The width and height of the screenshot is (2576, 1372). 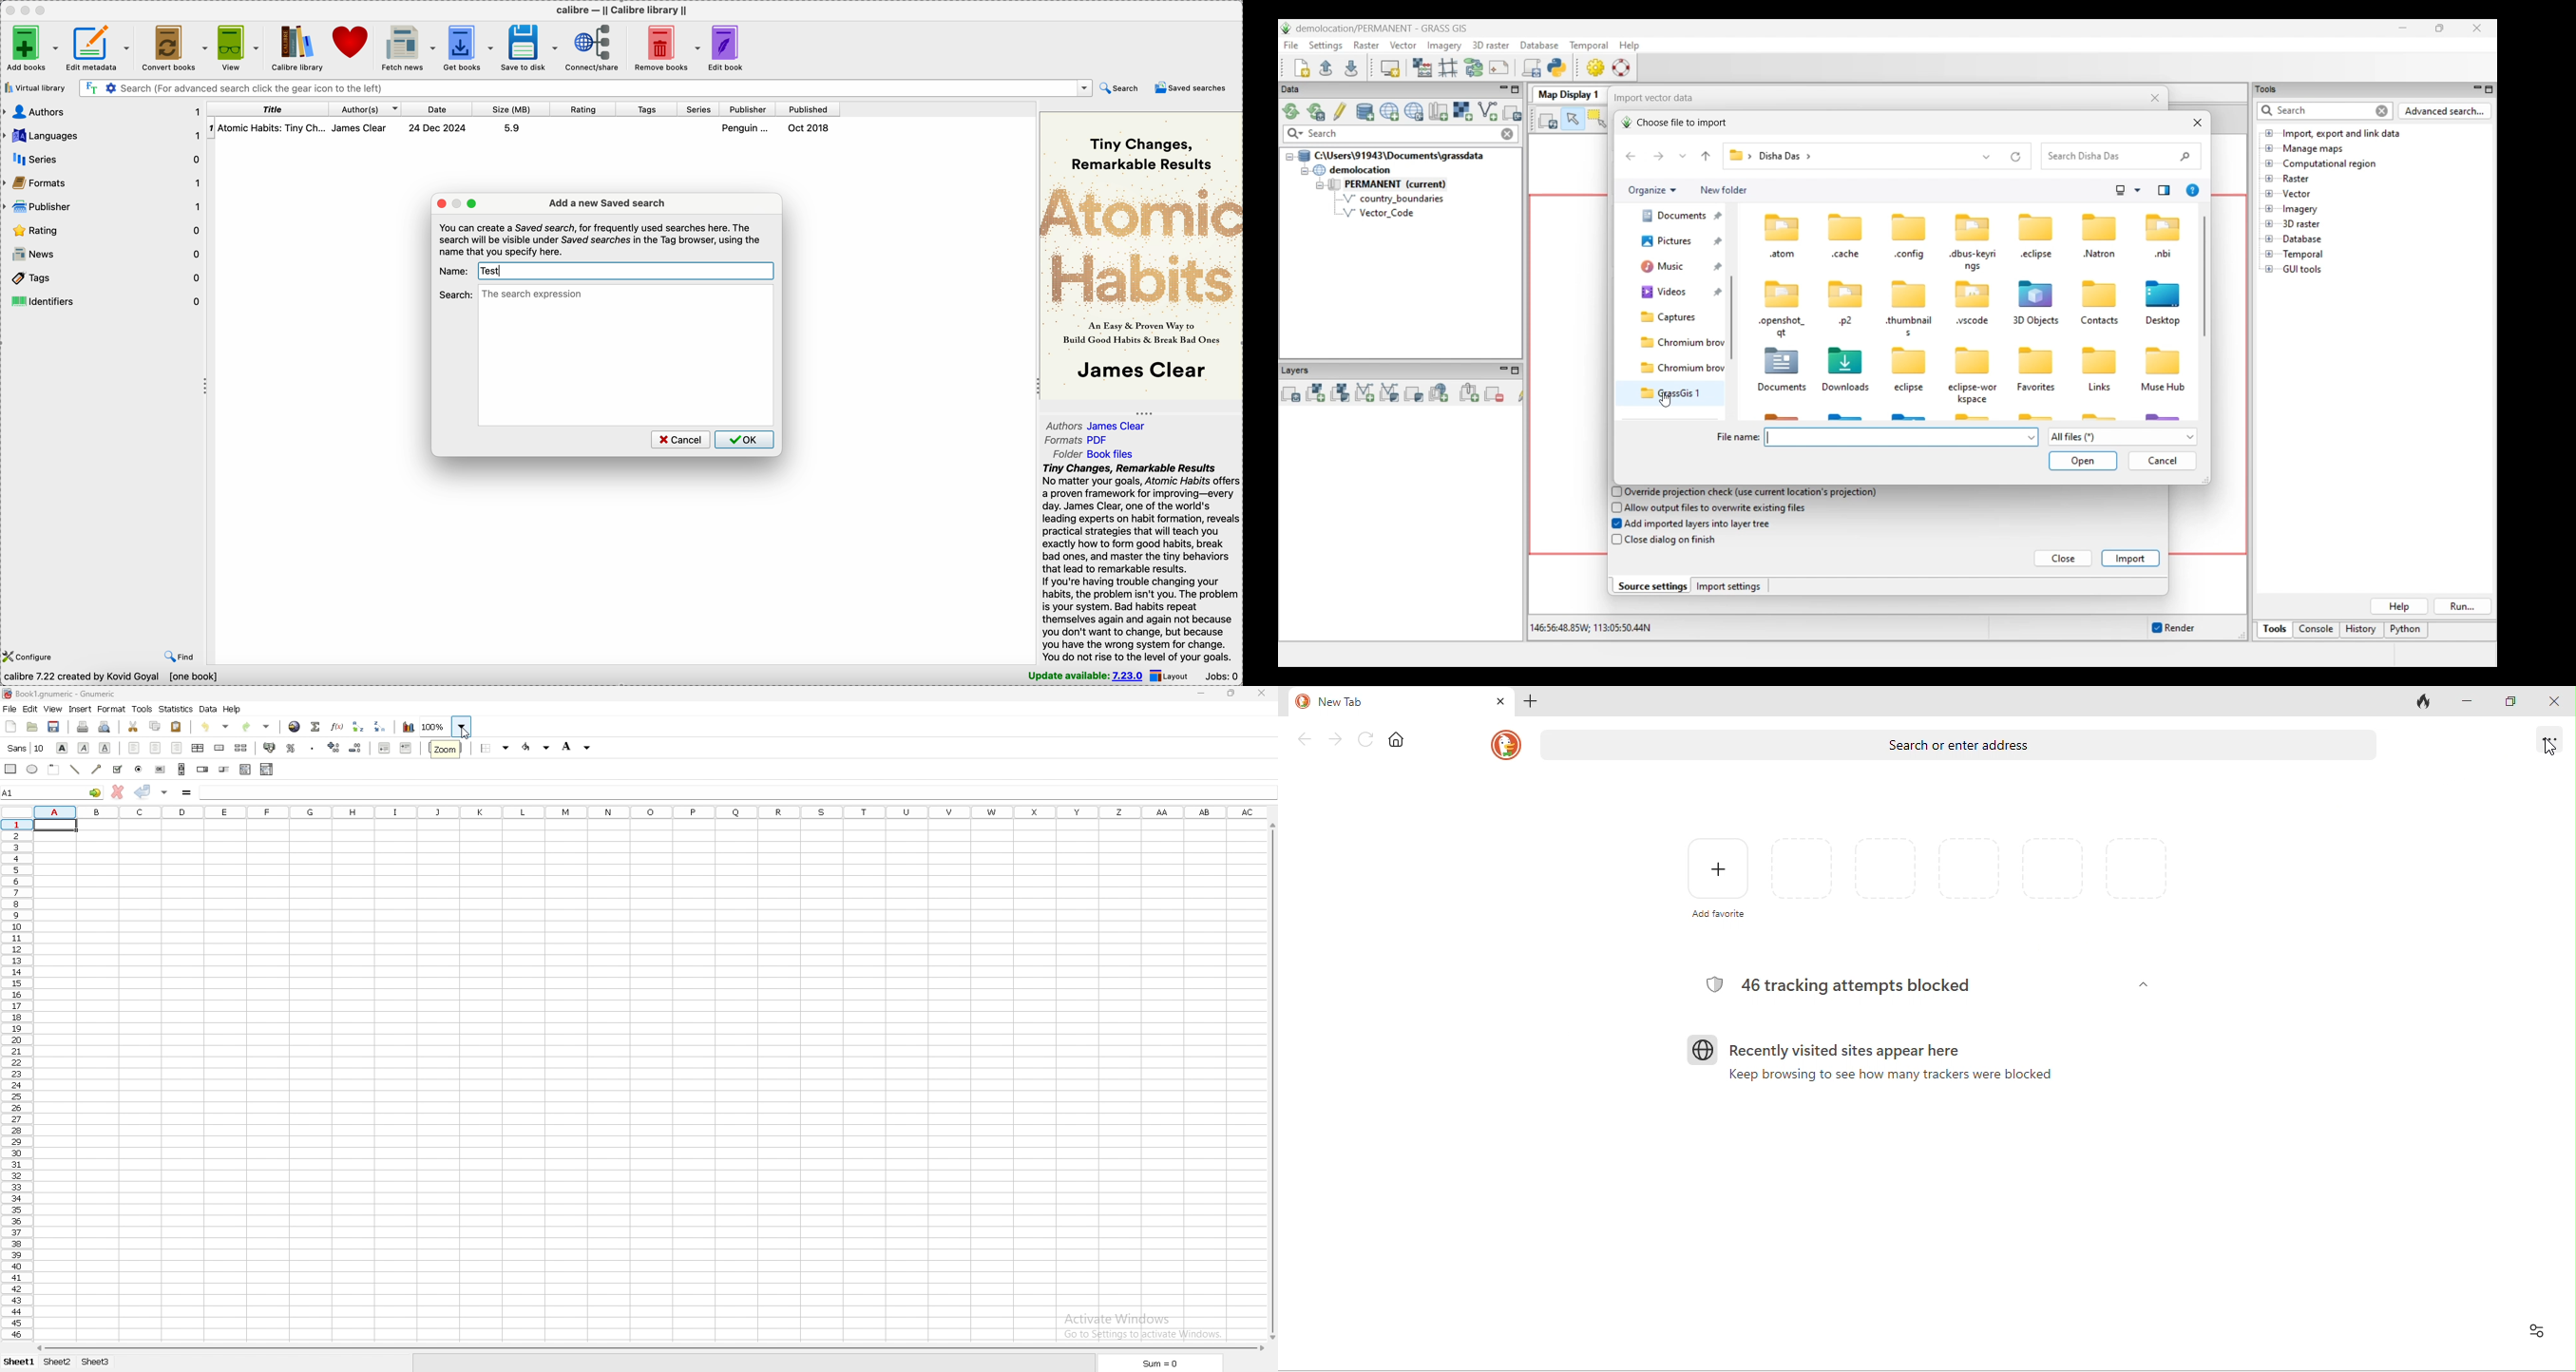 I want to click on close pop-up, so click(x=441, y=202).